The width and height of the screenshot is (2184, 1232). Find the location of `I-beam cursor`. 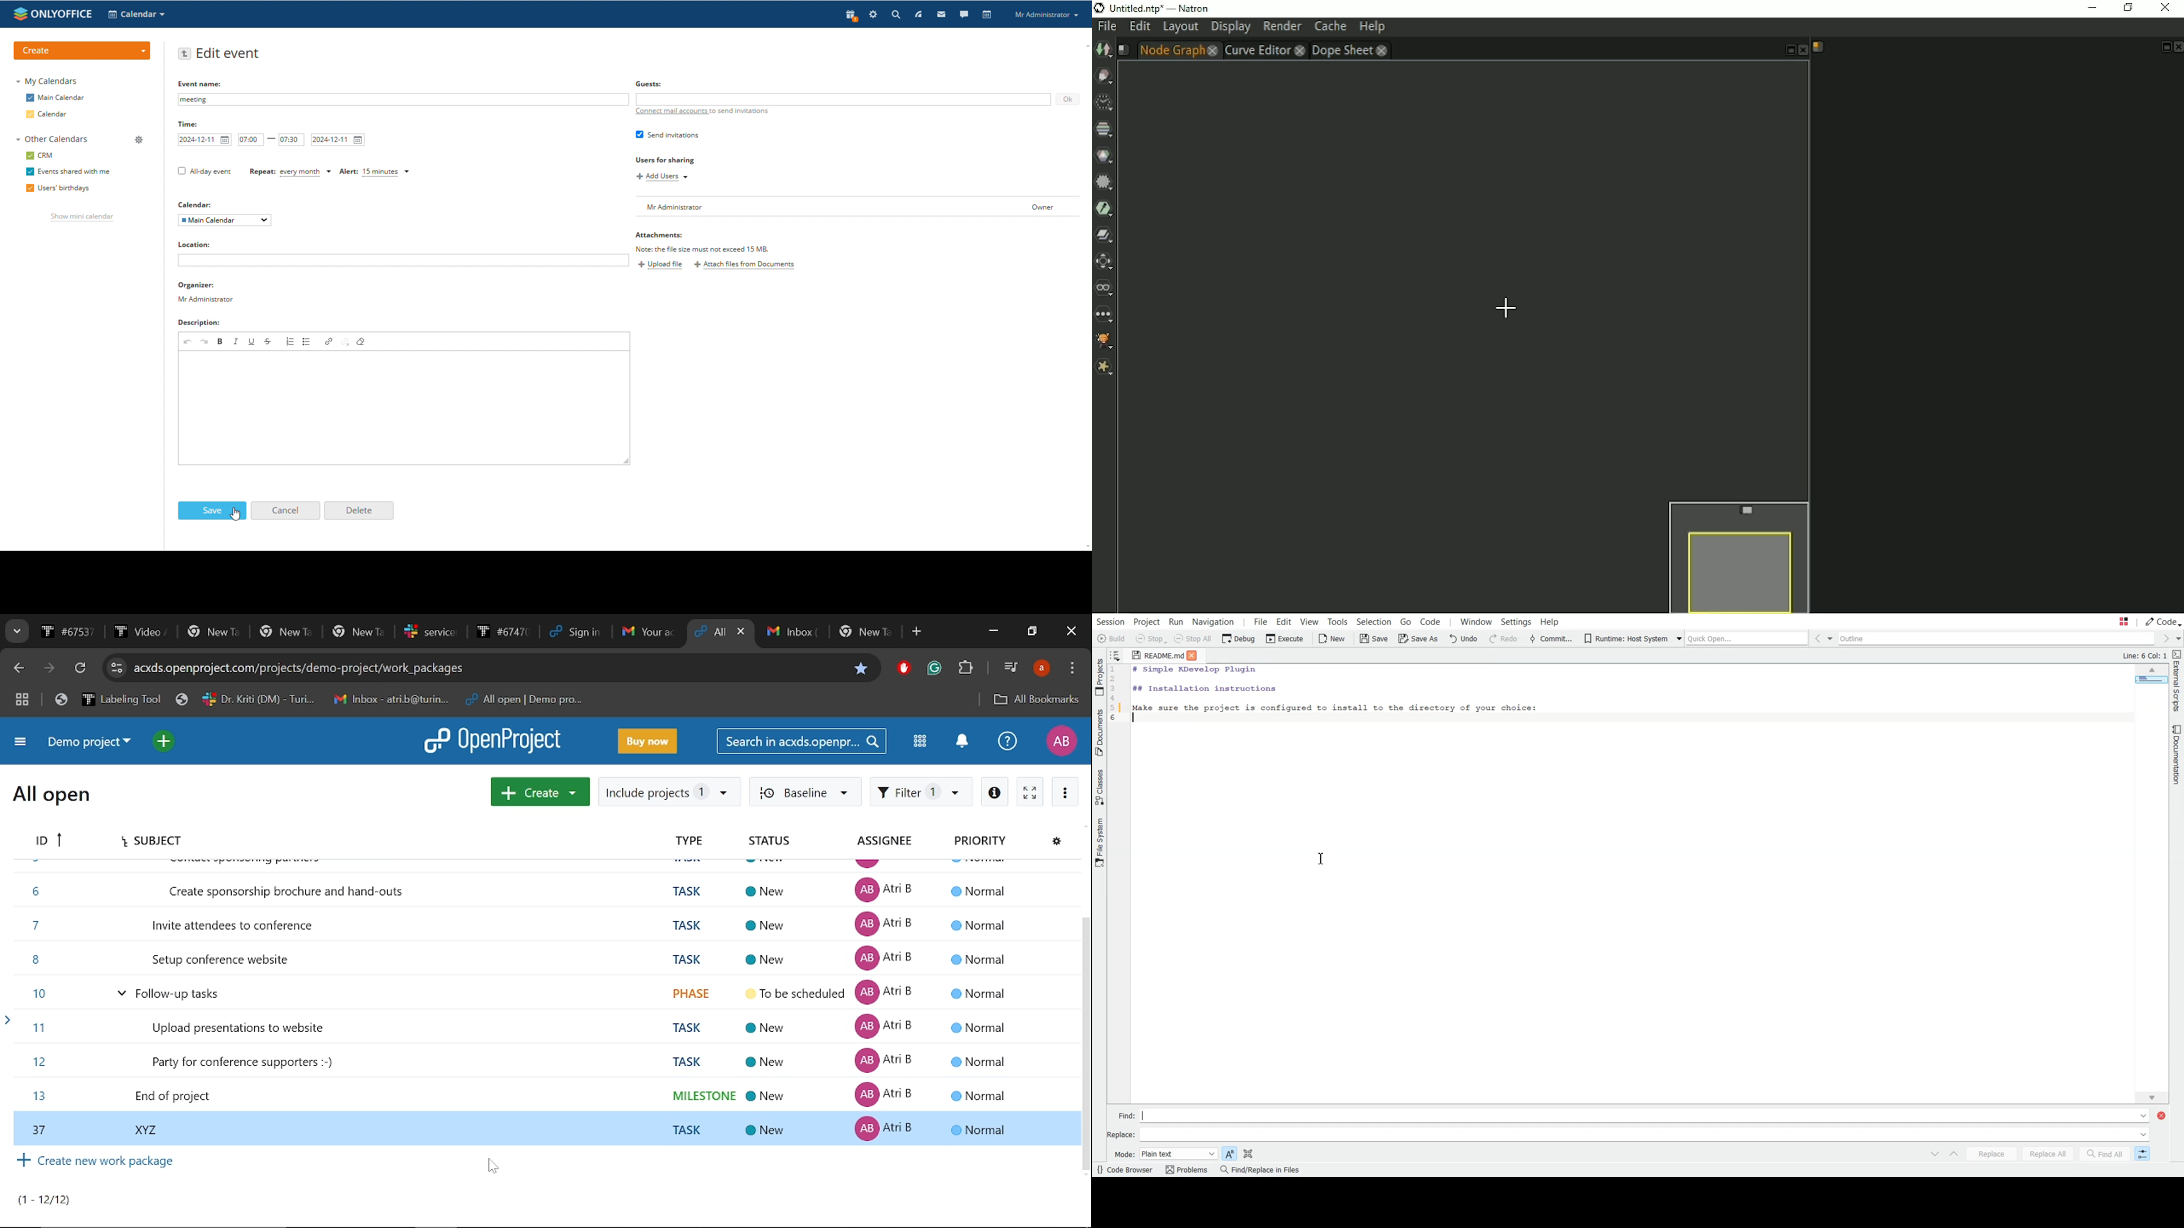

I-beam cursor is located at coordinates (1322, 860).